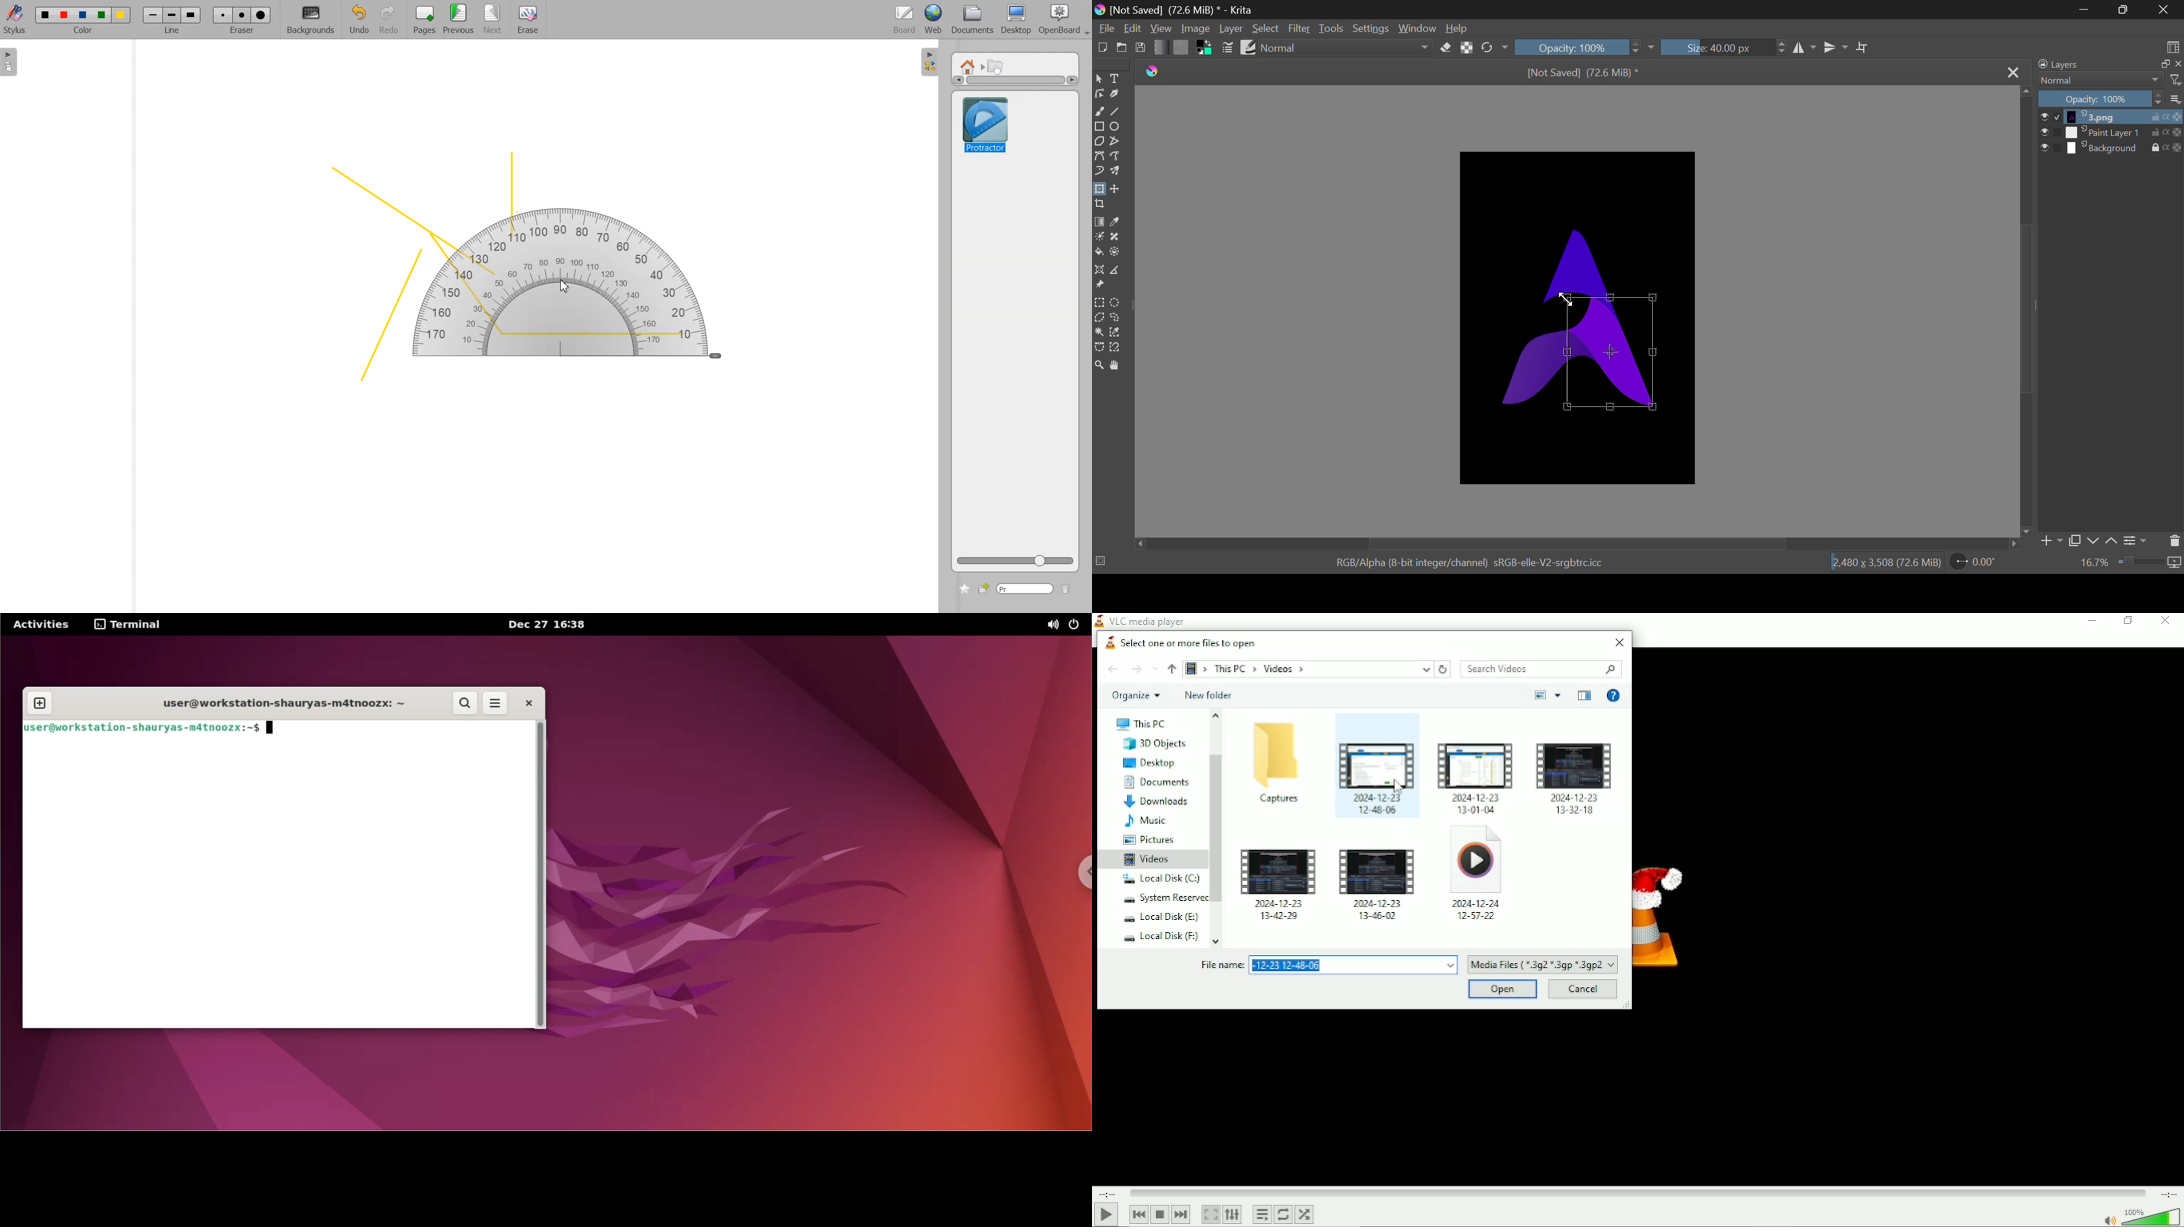  I want to click on video, so click(1475, 776).